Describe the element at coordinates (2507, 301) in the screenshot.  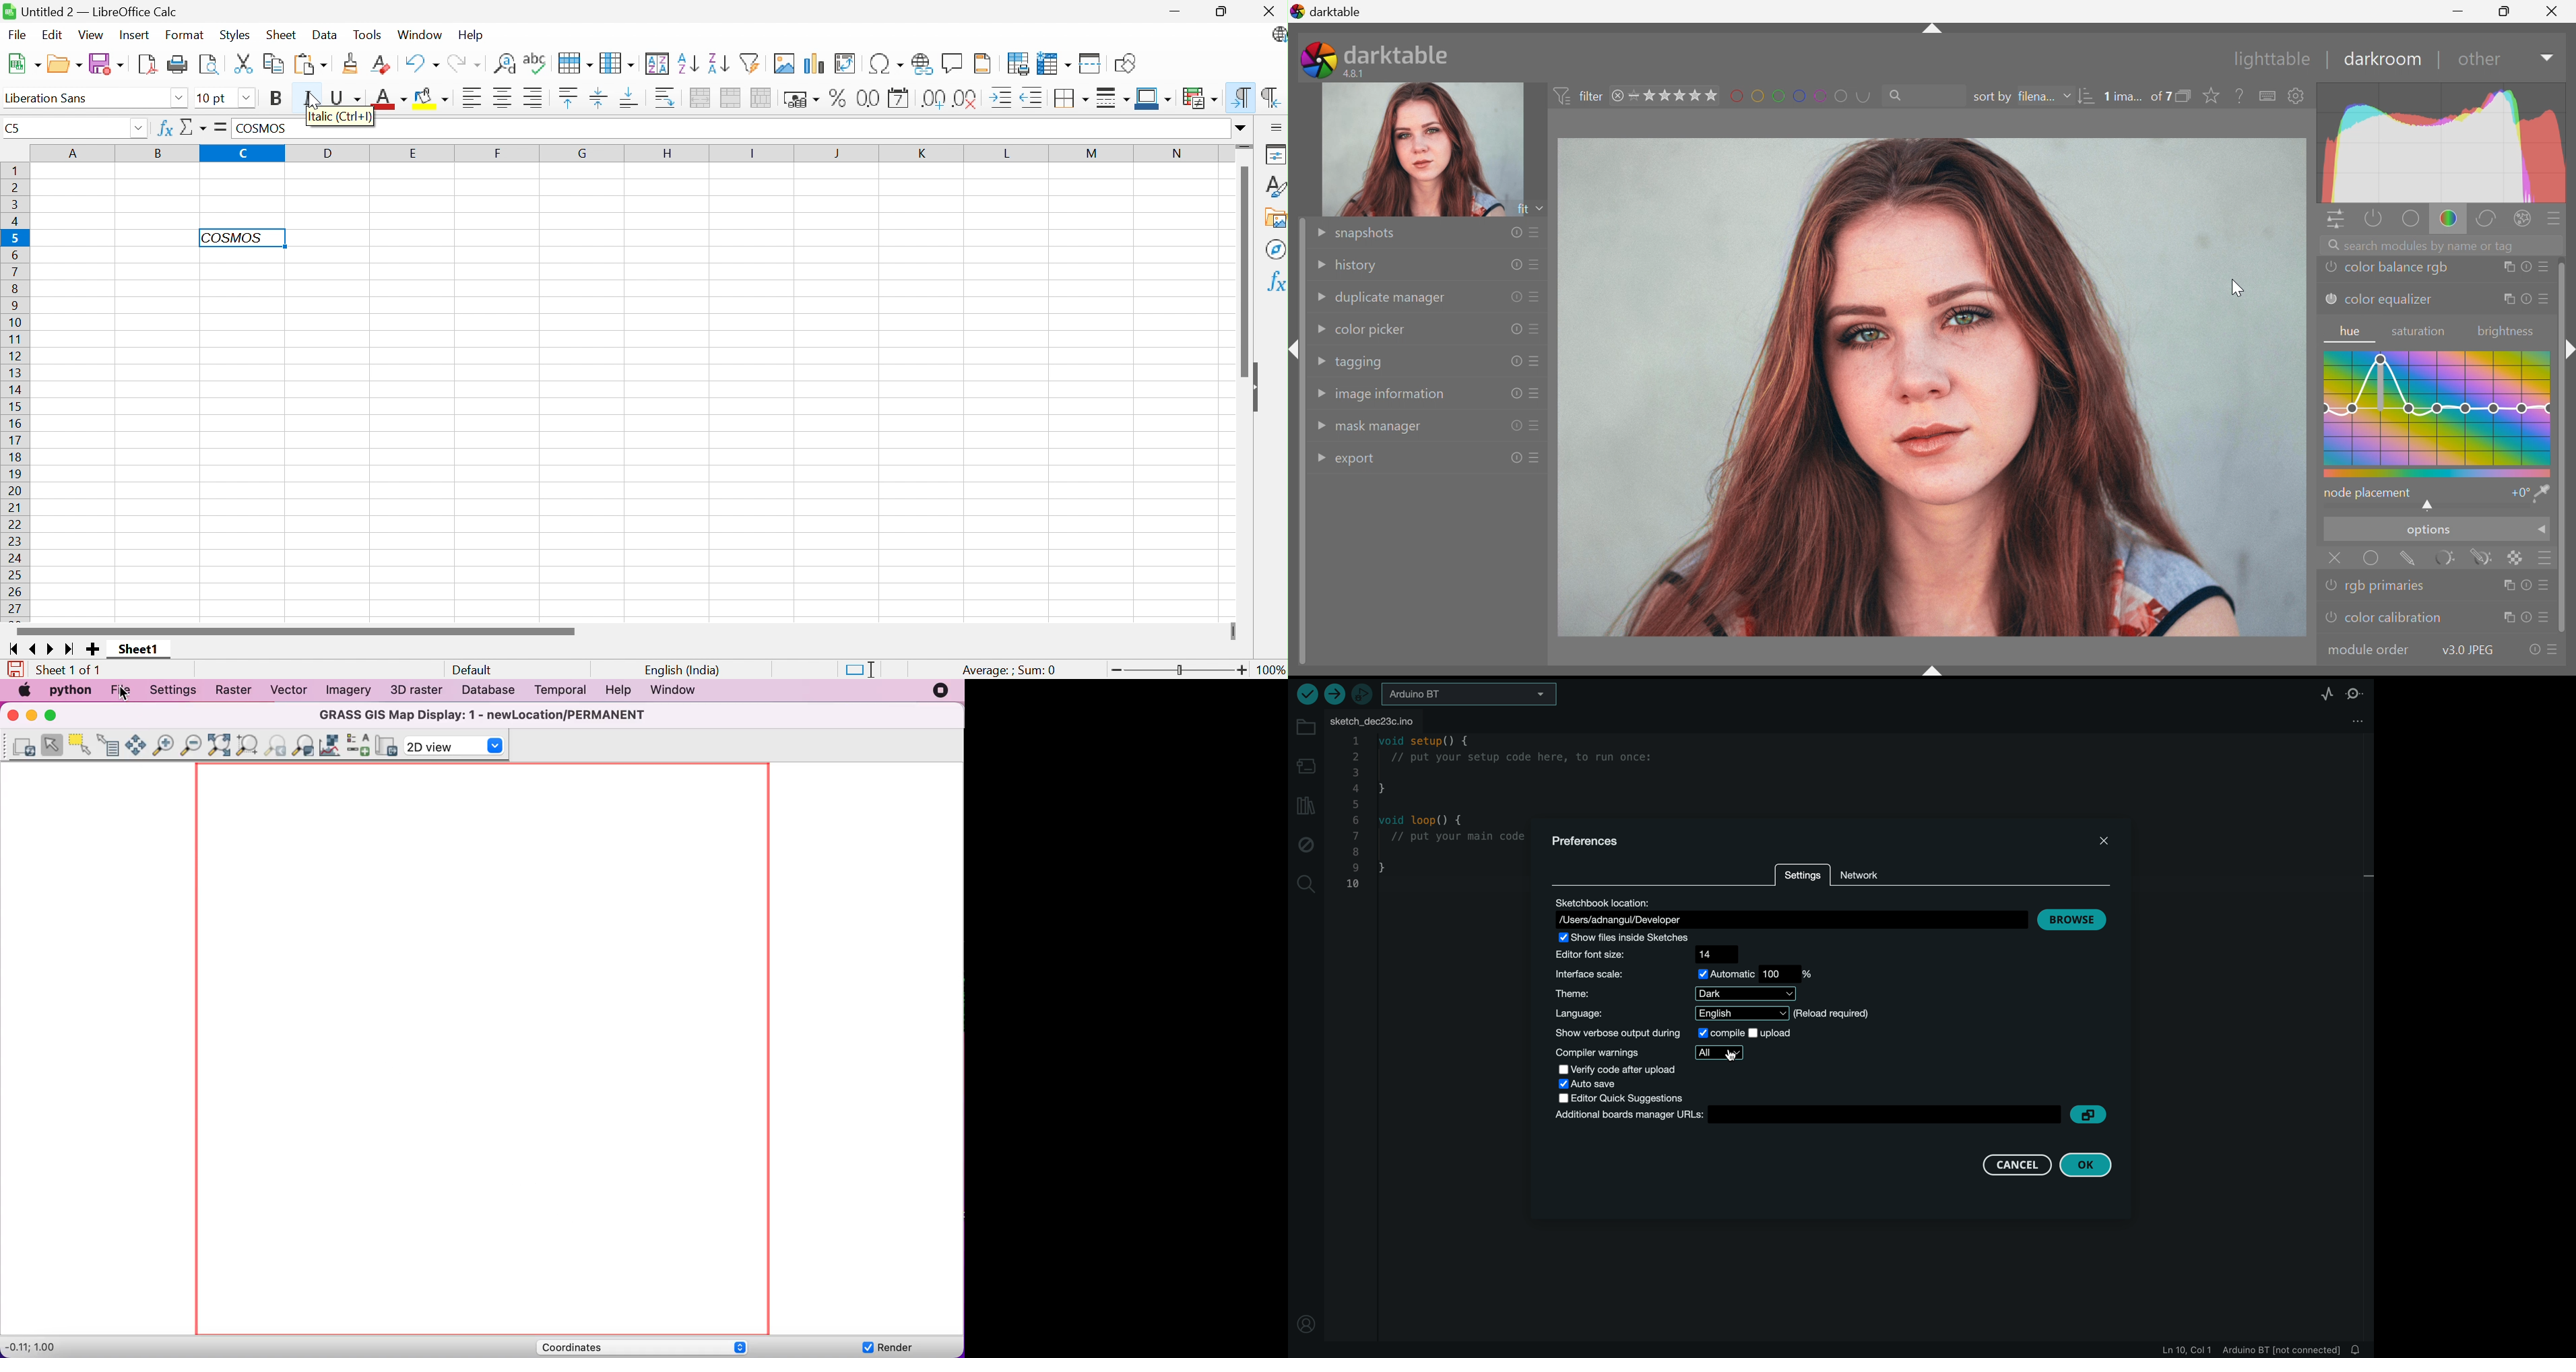
I see `multiple instance actions` at that location.